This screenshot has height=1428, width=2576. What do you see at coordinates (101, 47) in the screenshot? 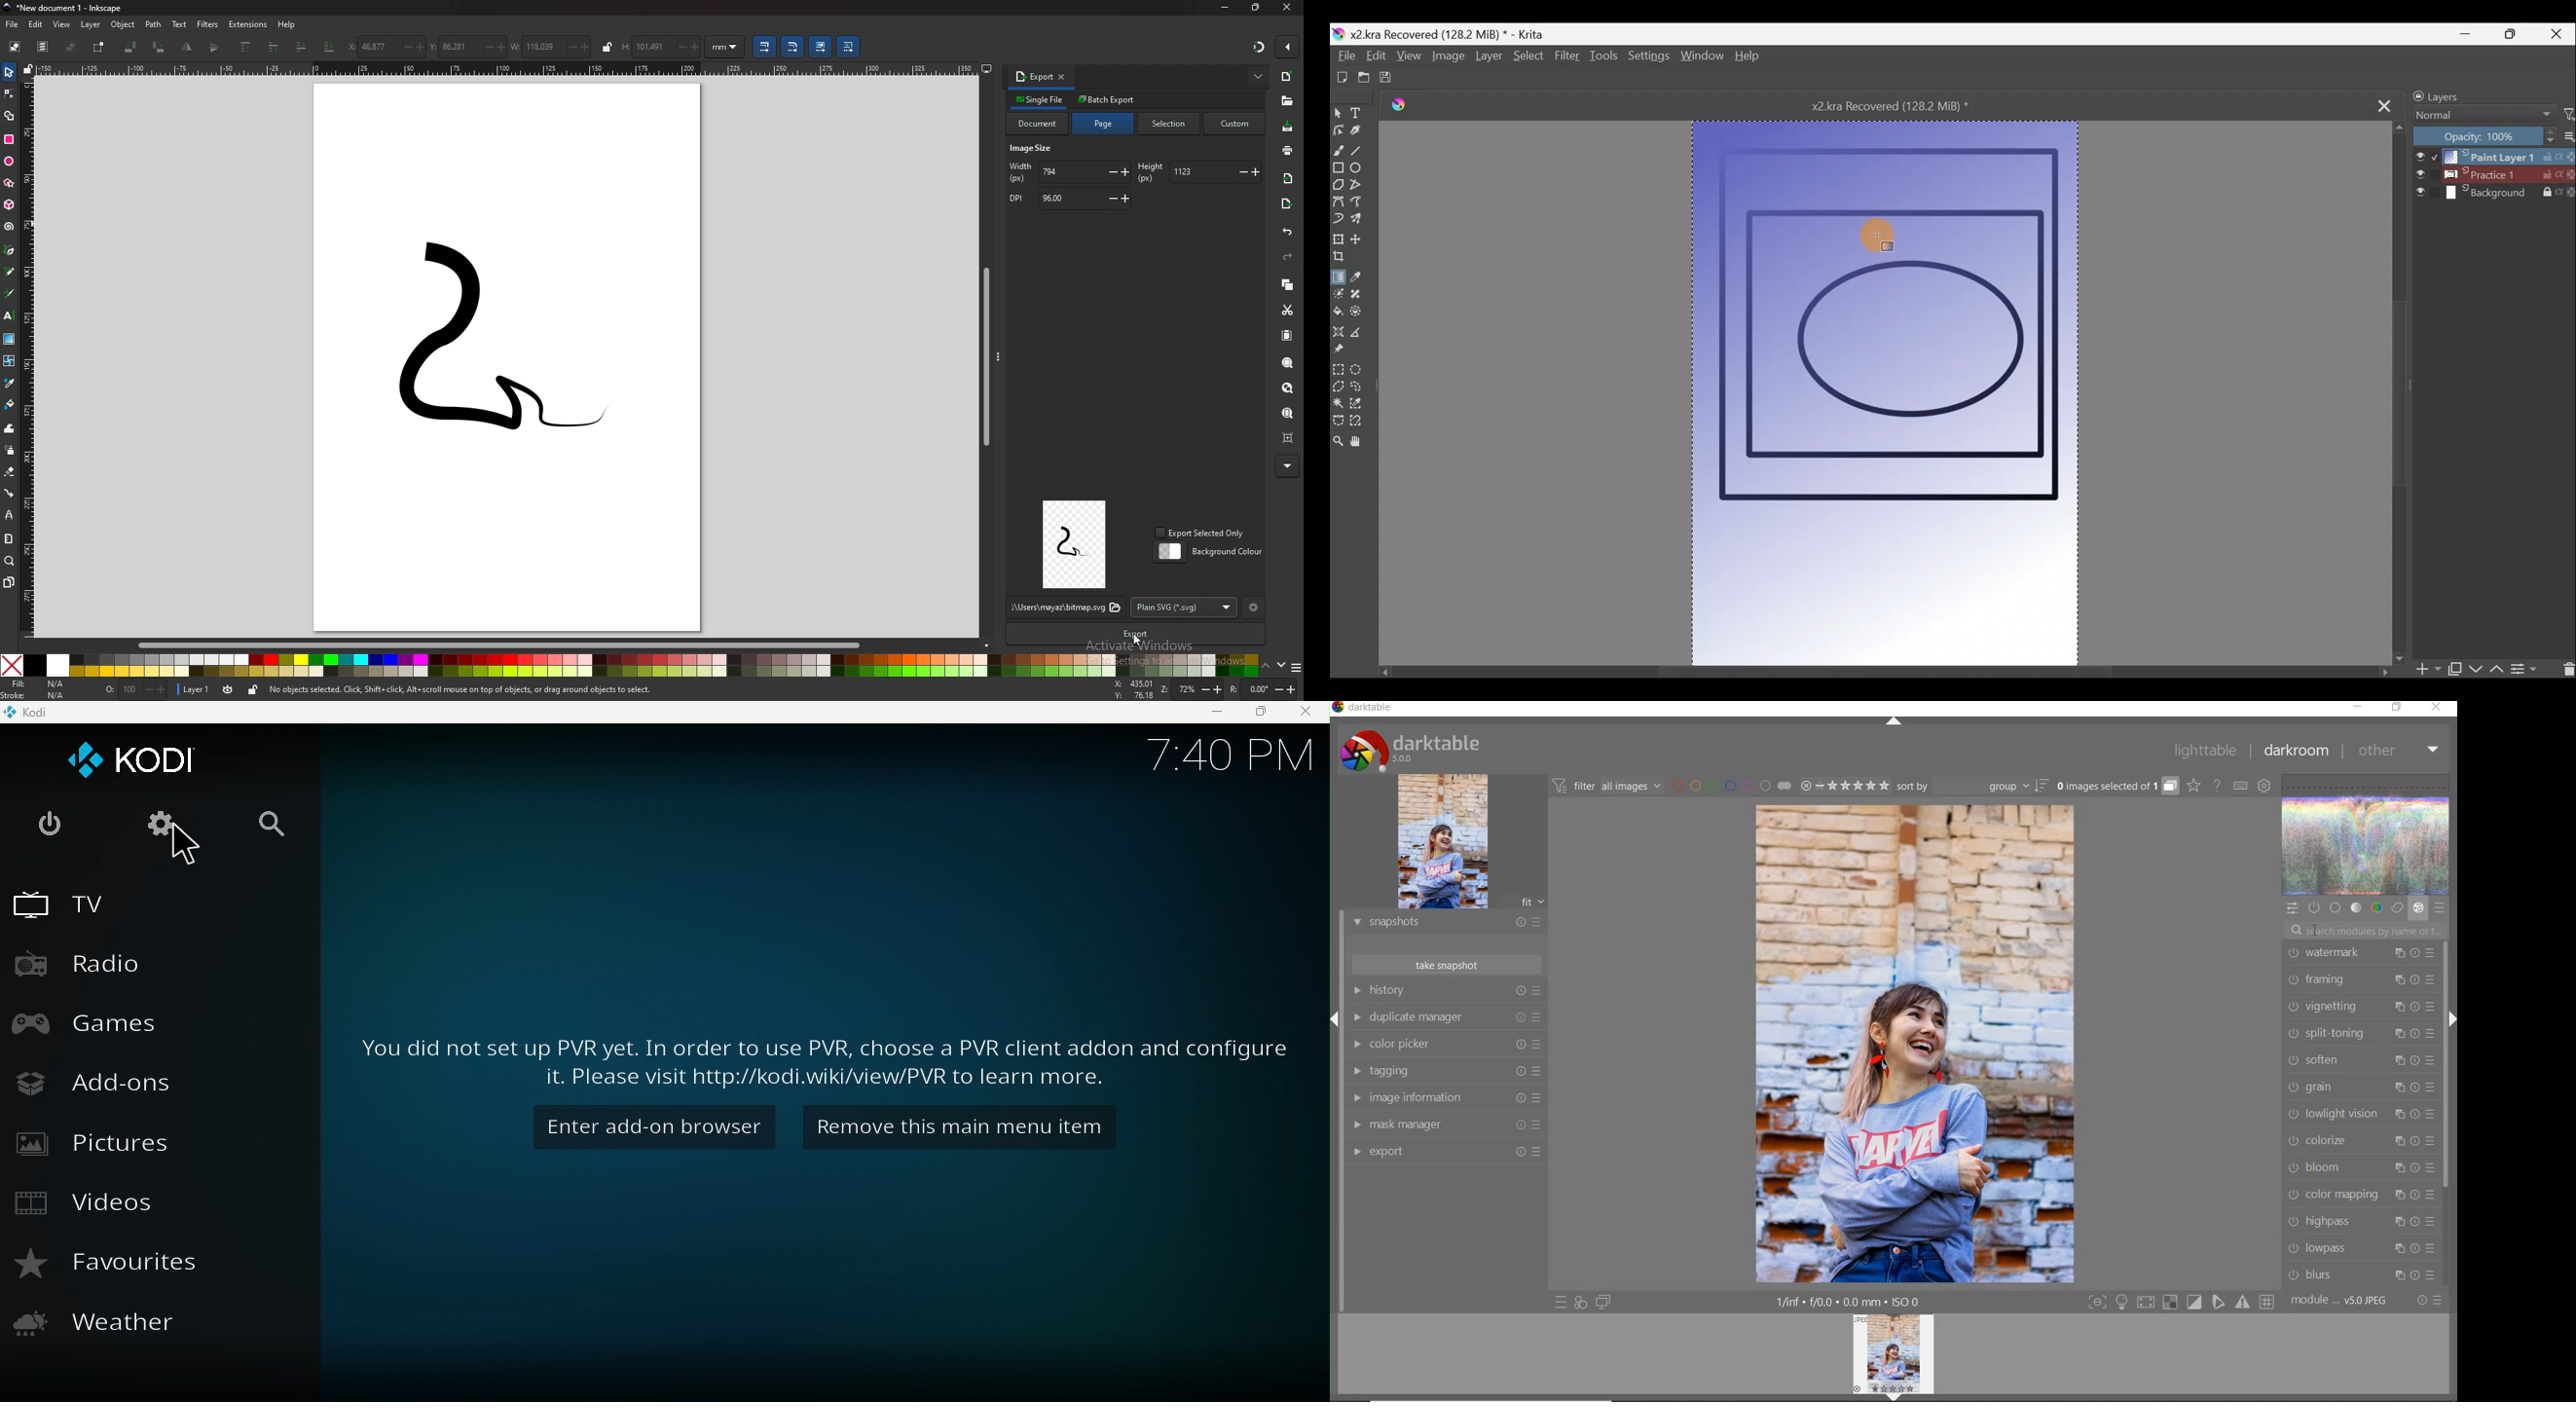
I see `toggle selection box` at bounding box center [101, 47].